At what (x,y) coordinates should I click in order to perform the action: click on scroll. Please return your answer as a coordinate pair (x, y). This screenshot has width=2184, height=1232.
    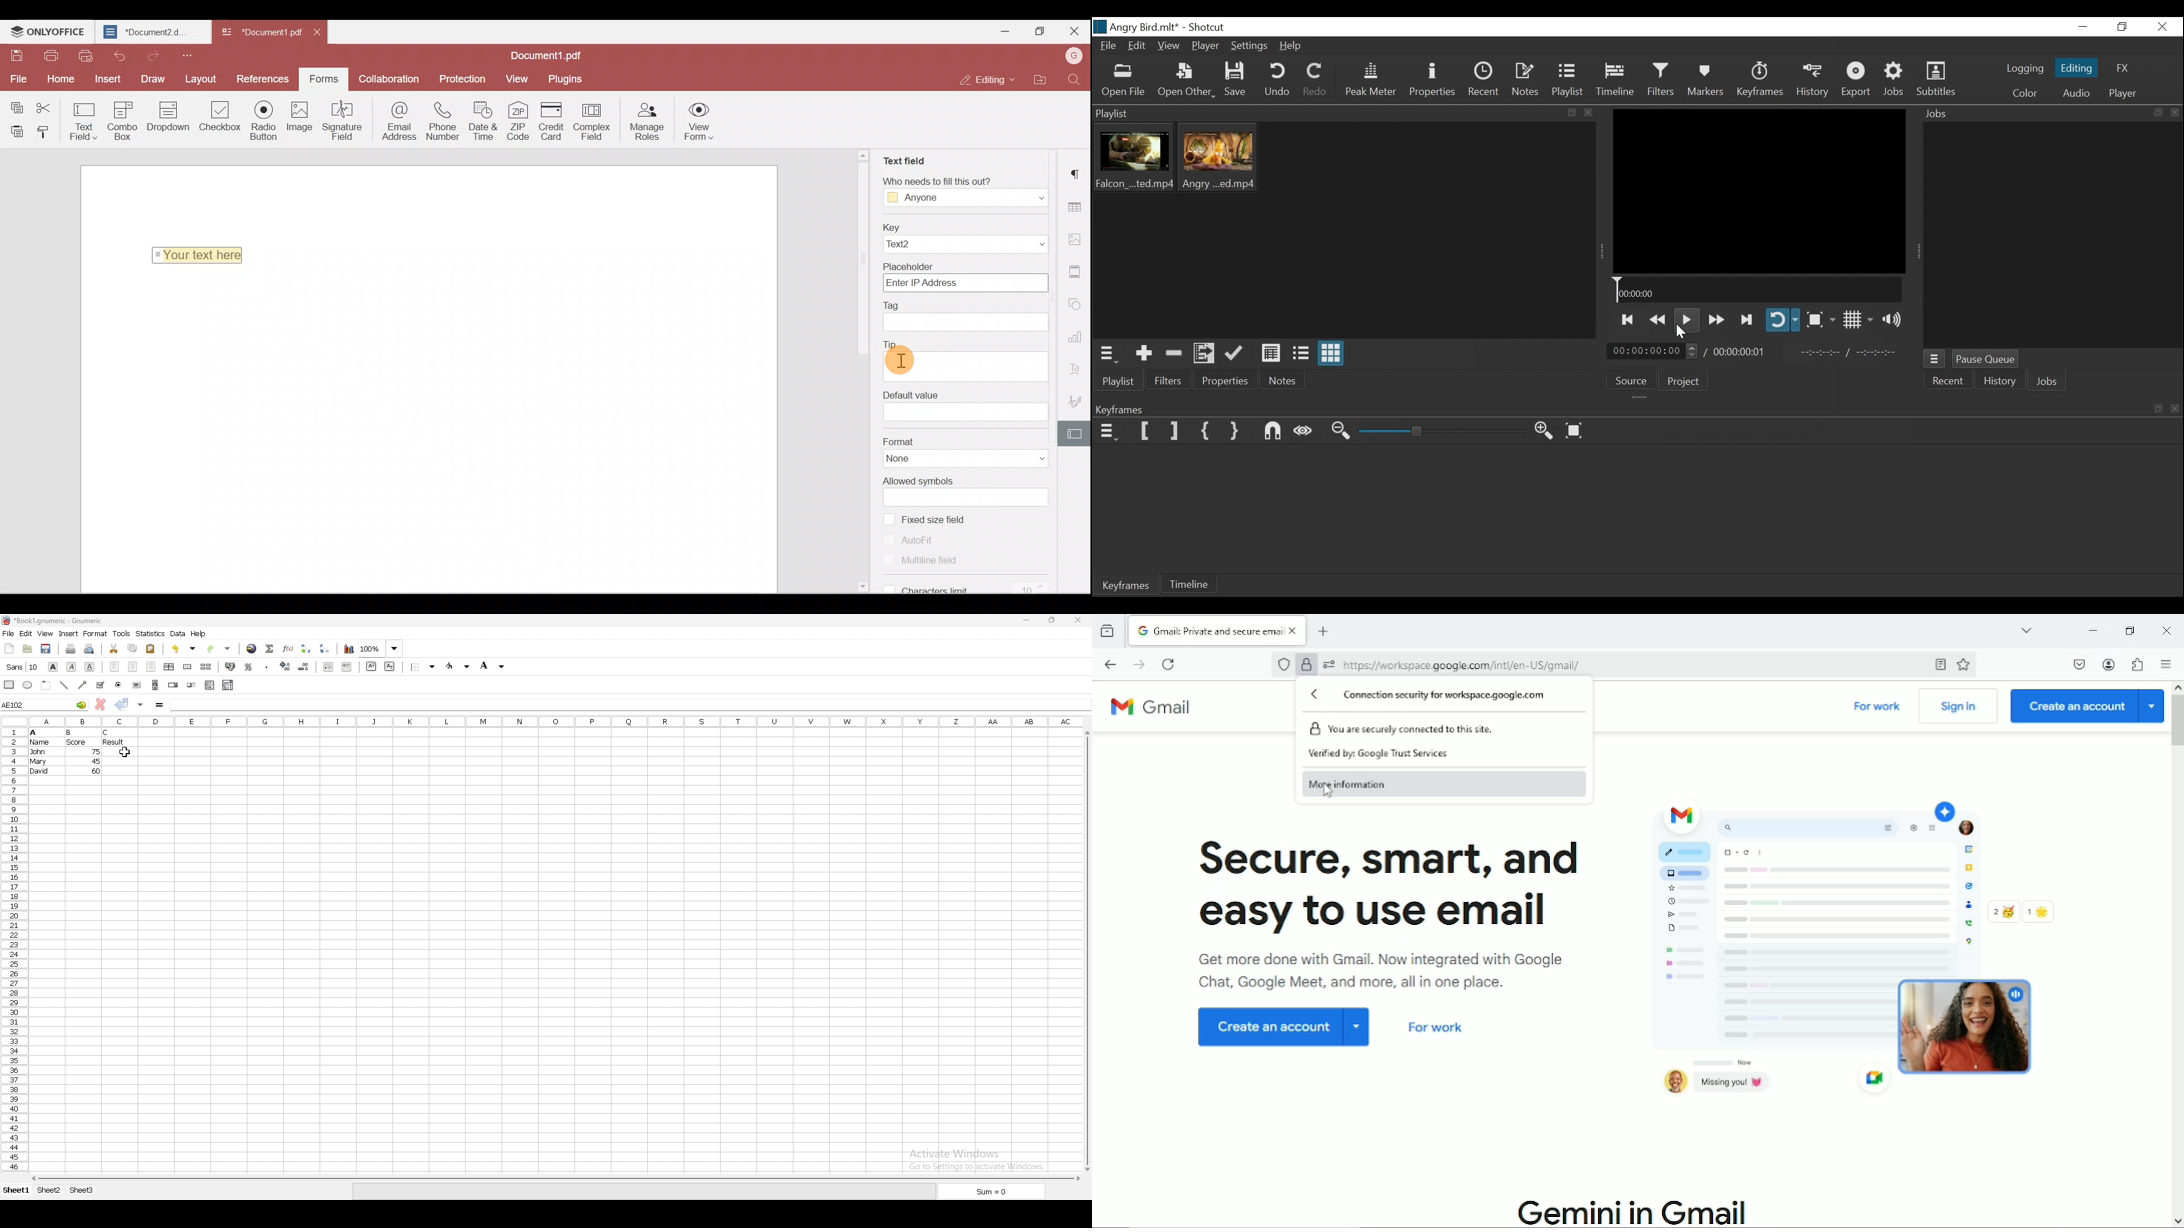
    Looking at the image, I should click on (155, 685).